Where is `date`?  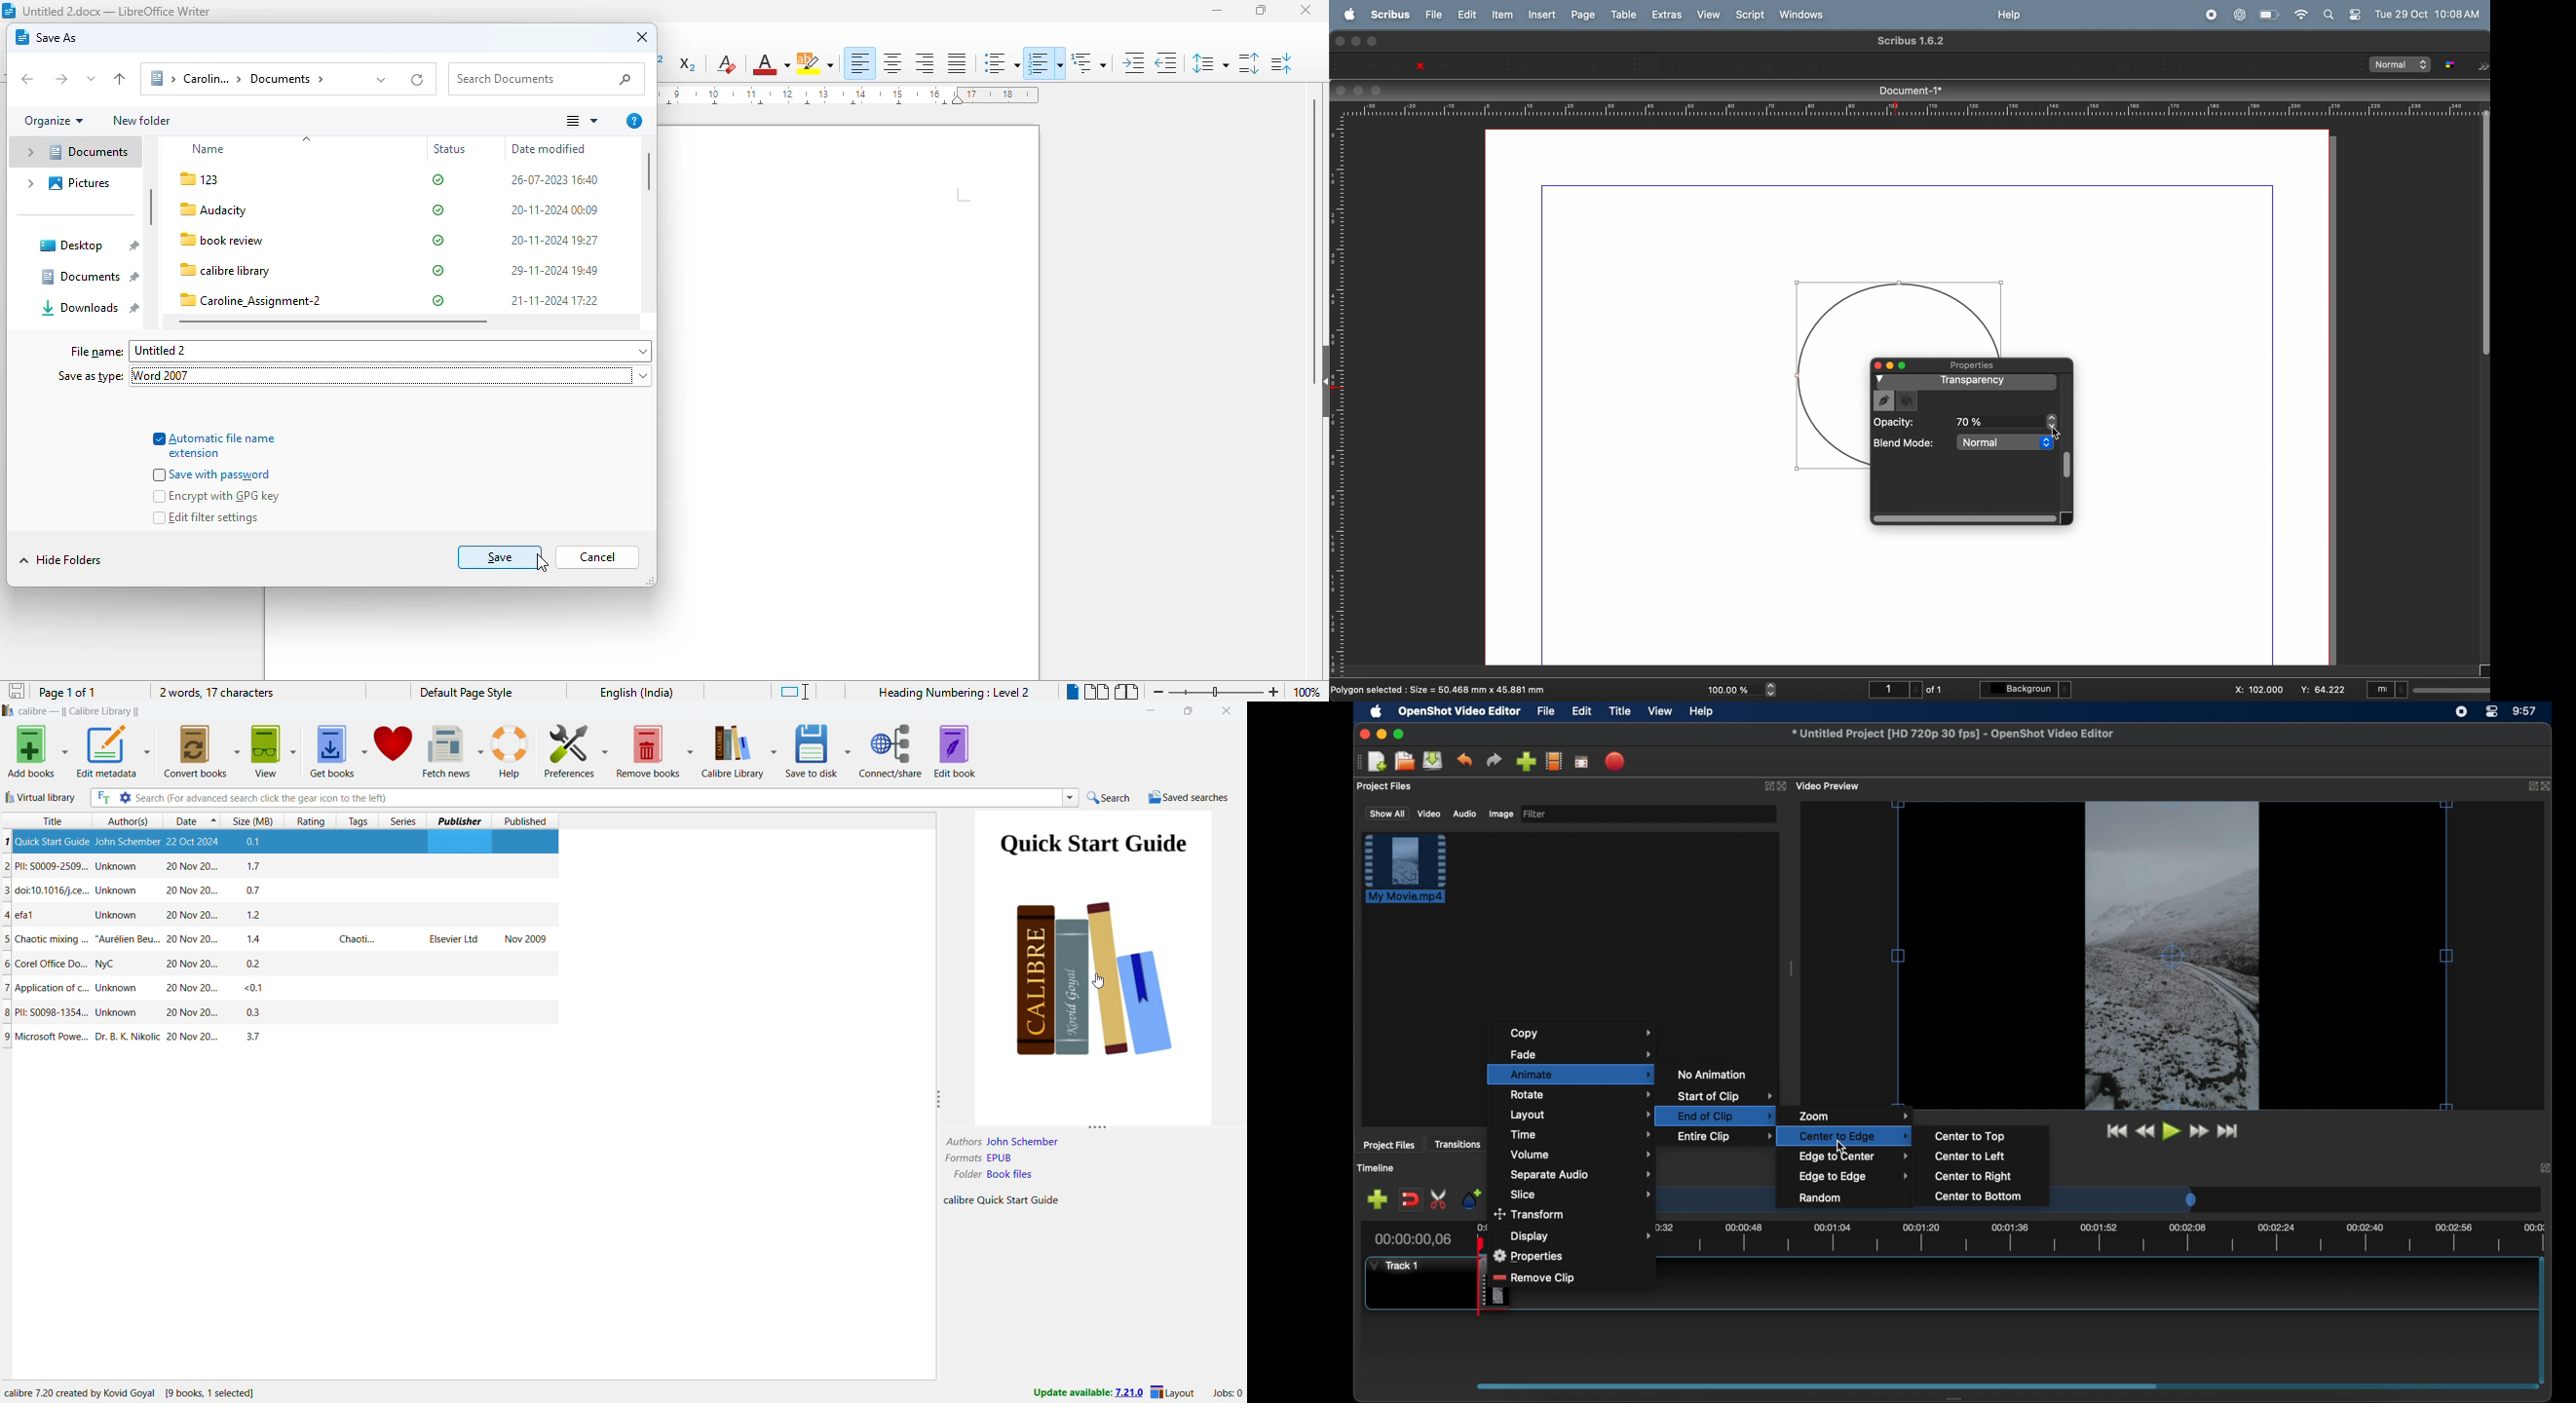
date is located at coordinates (183, 820).